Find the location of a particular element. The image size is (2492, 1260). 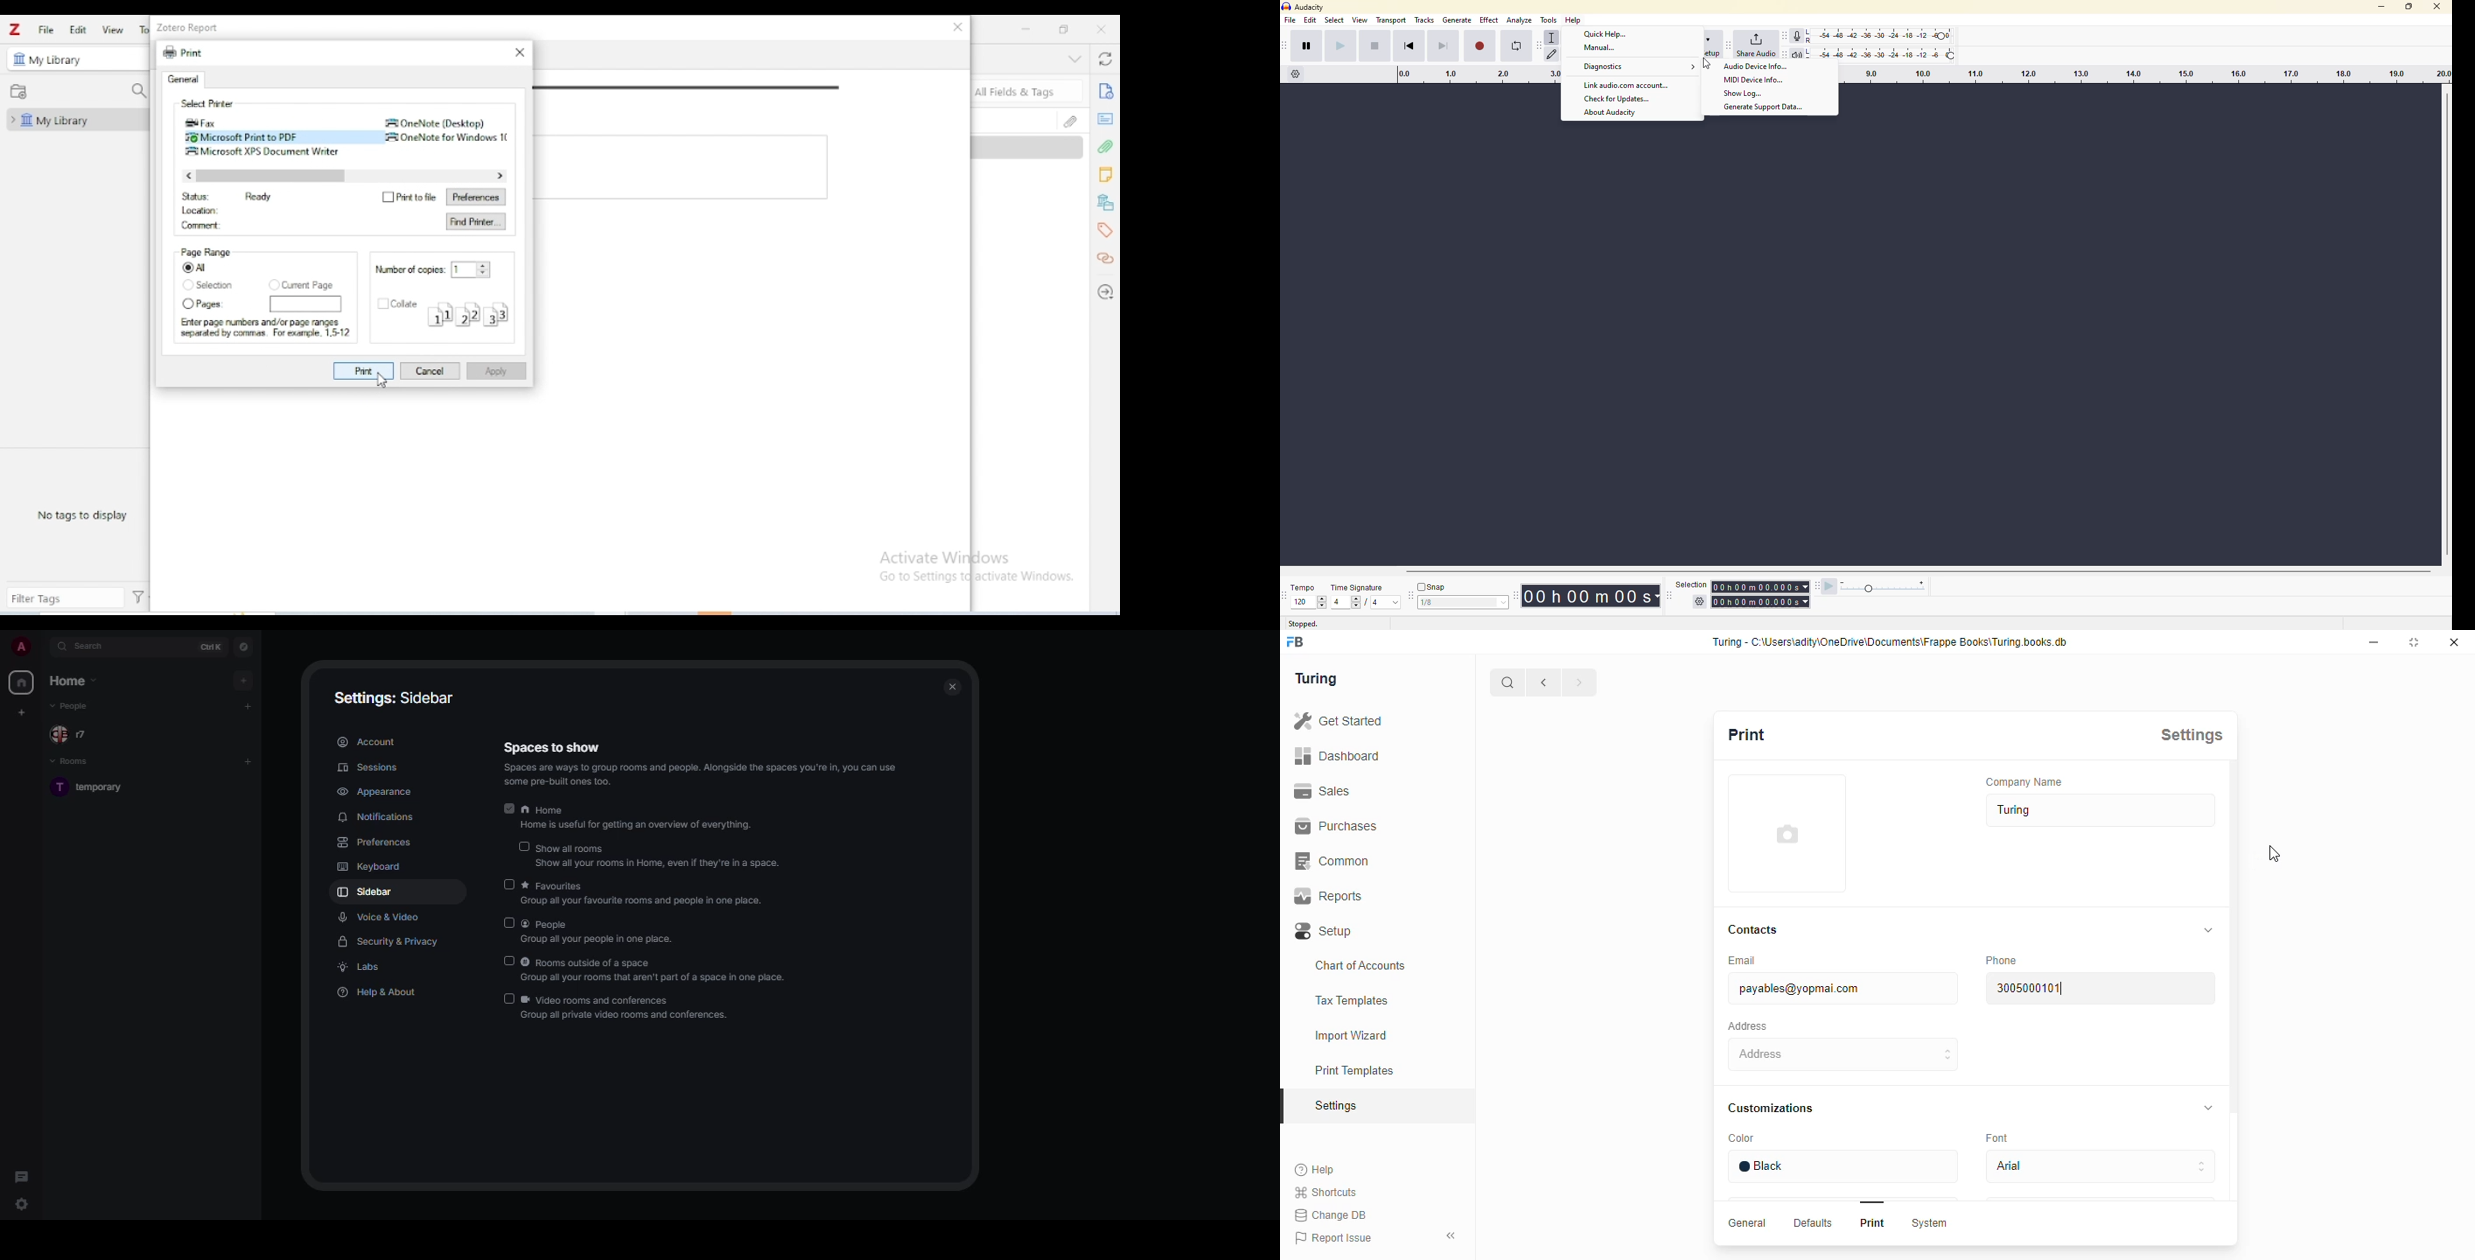

record meter is located at coordinates (1799, 34).